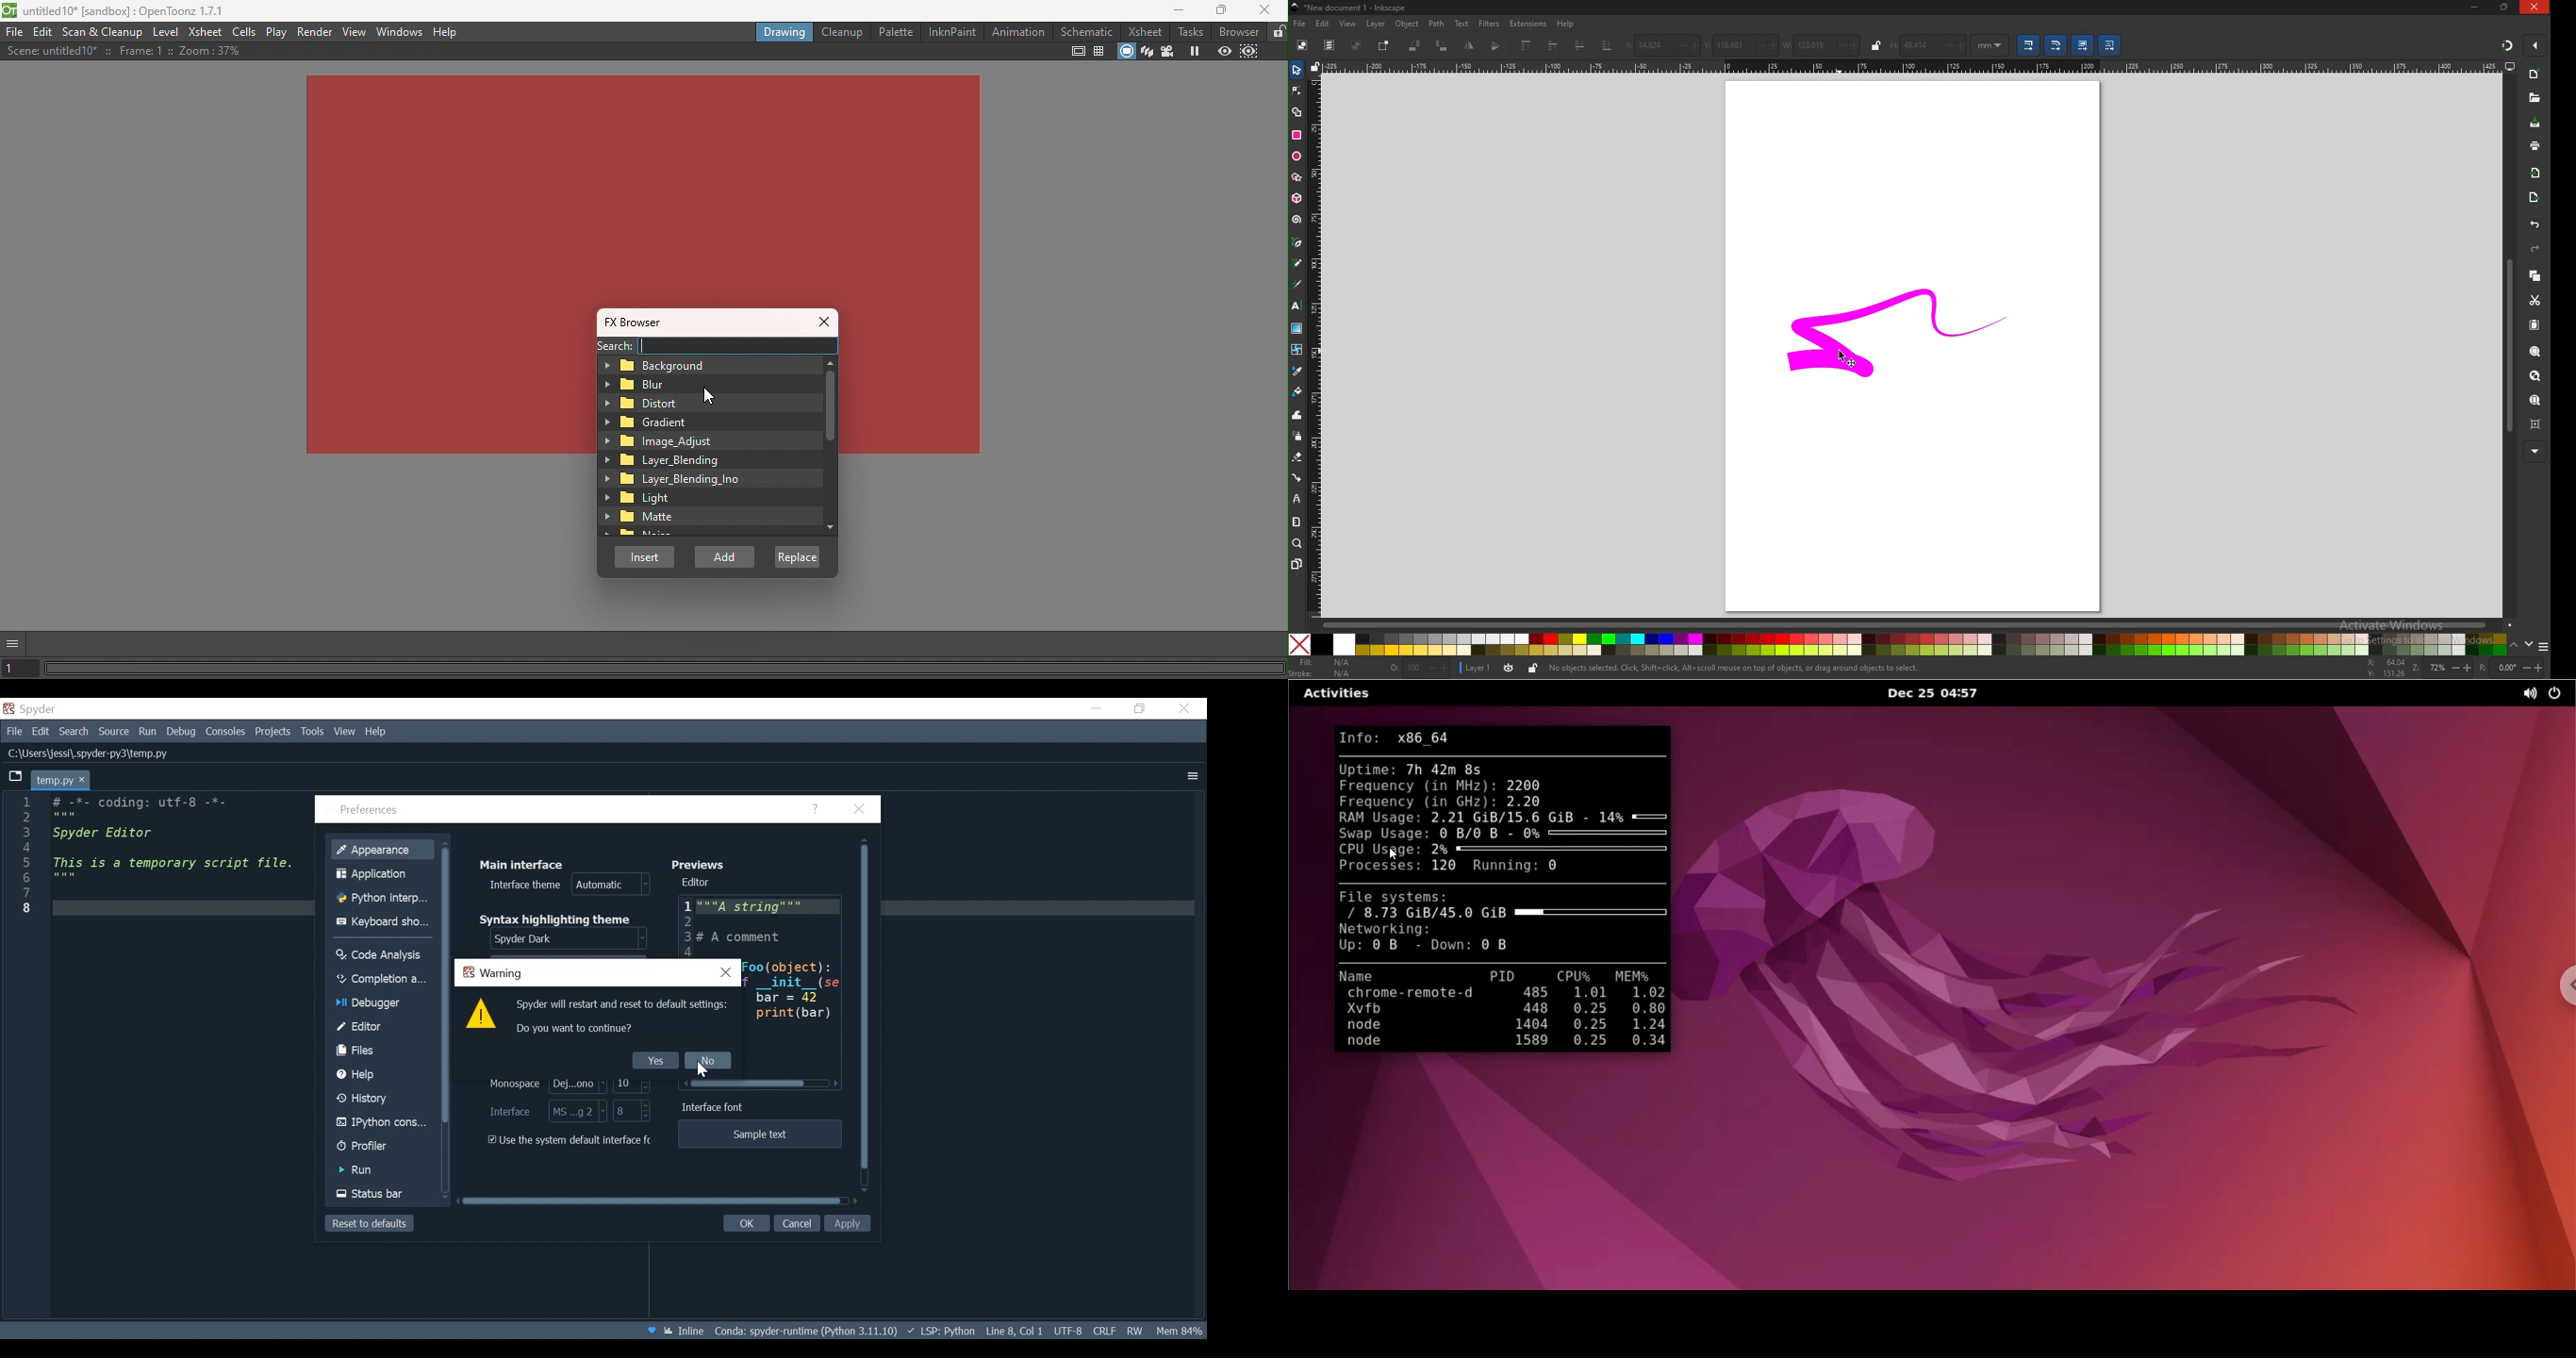 This screenshot has width=2576, height=1372. What do you see at coordinates (90, 754) in the screenshot?
I see `File Path` at bounding box center [90, 754].